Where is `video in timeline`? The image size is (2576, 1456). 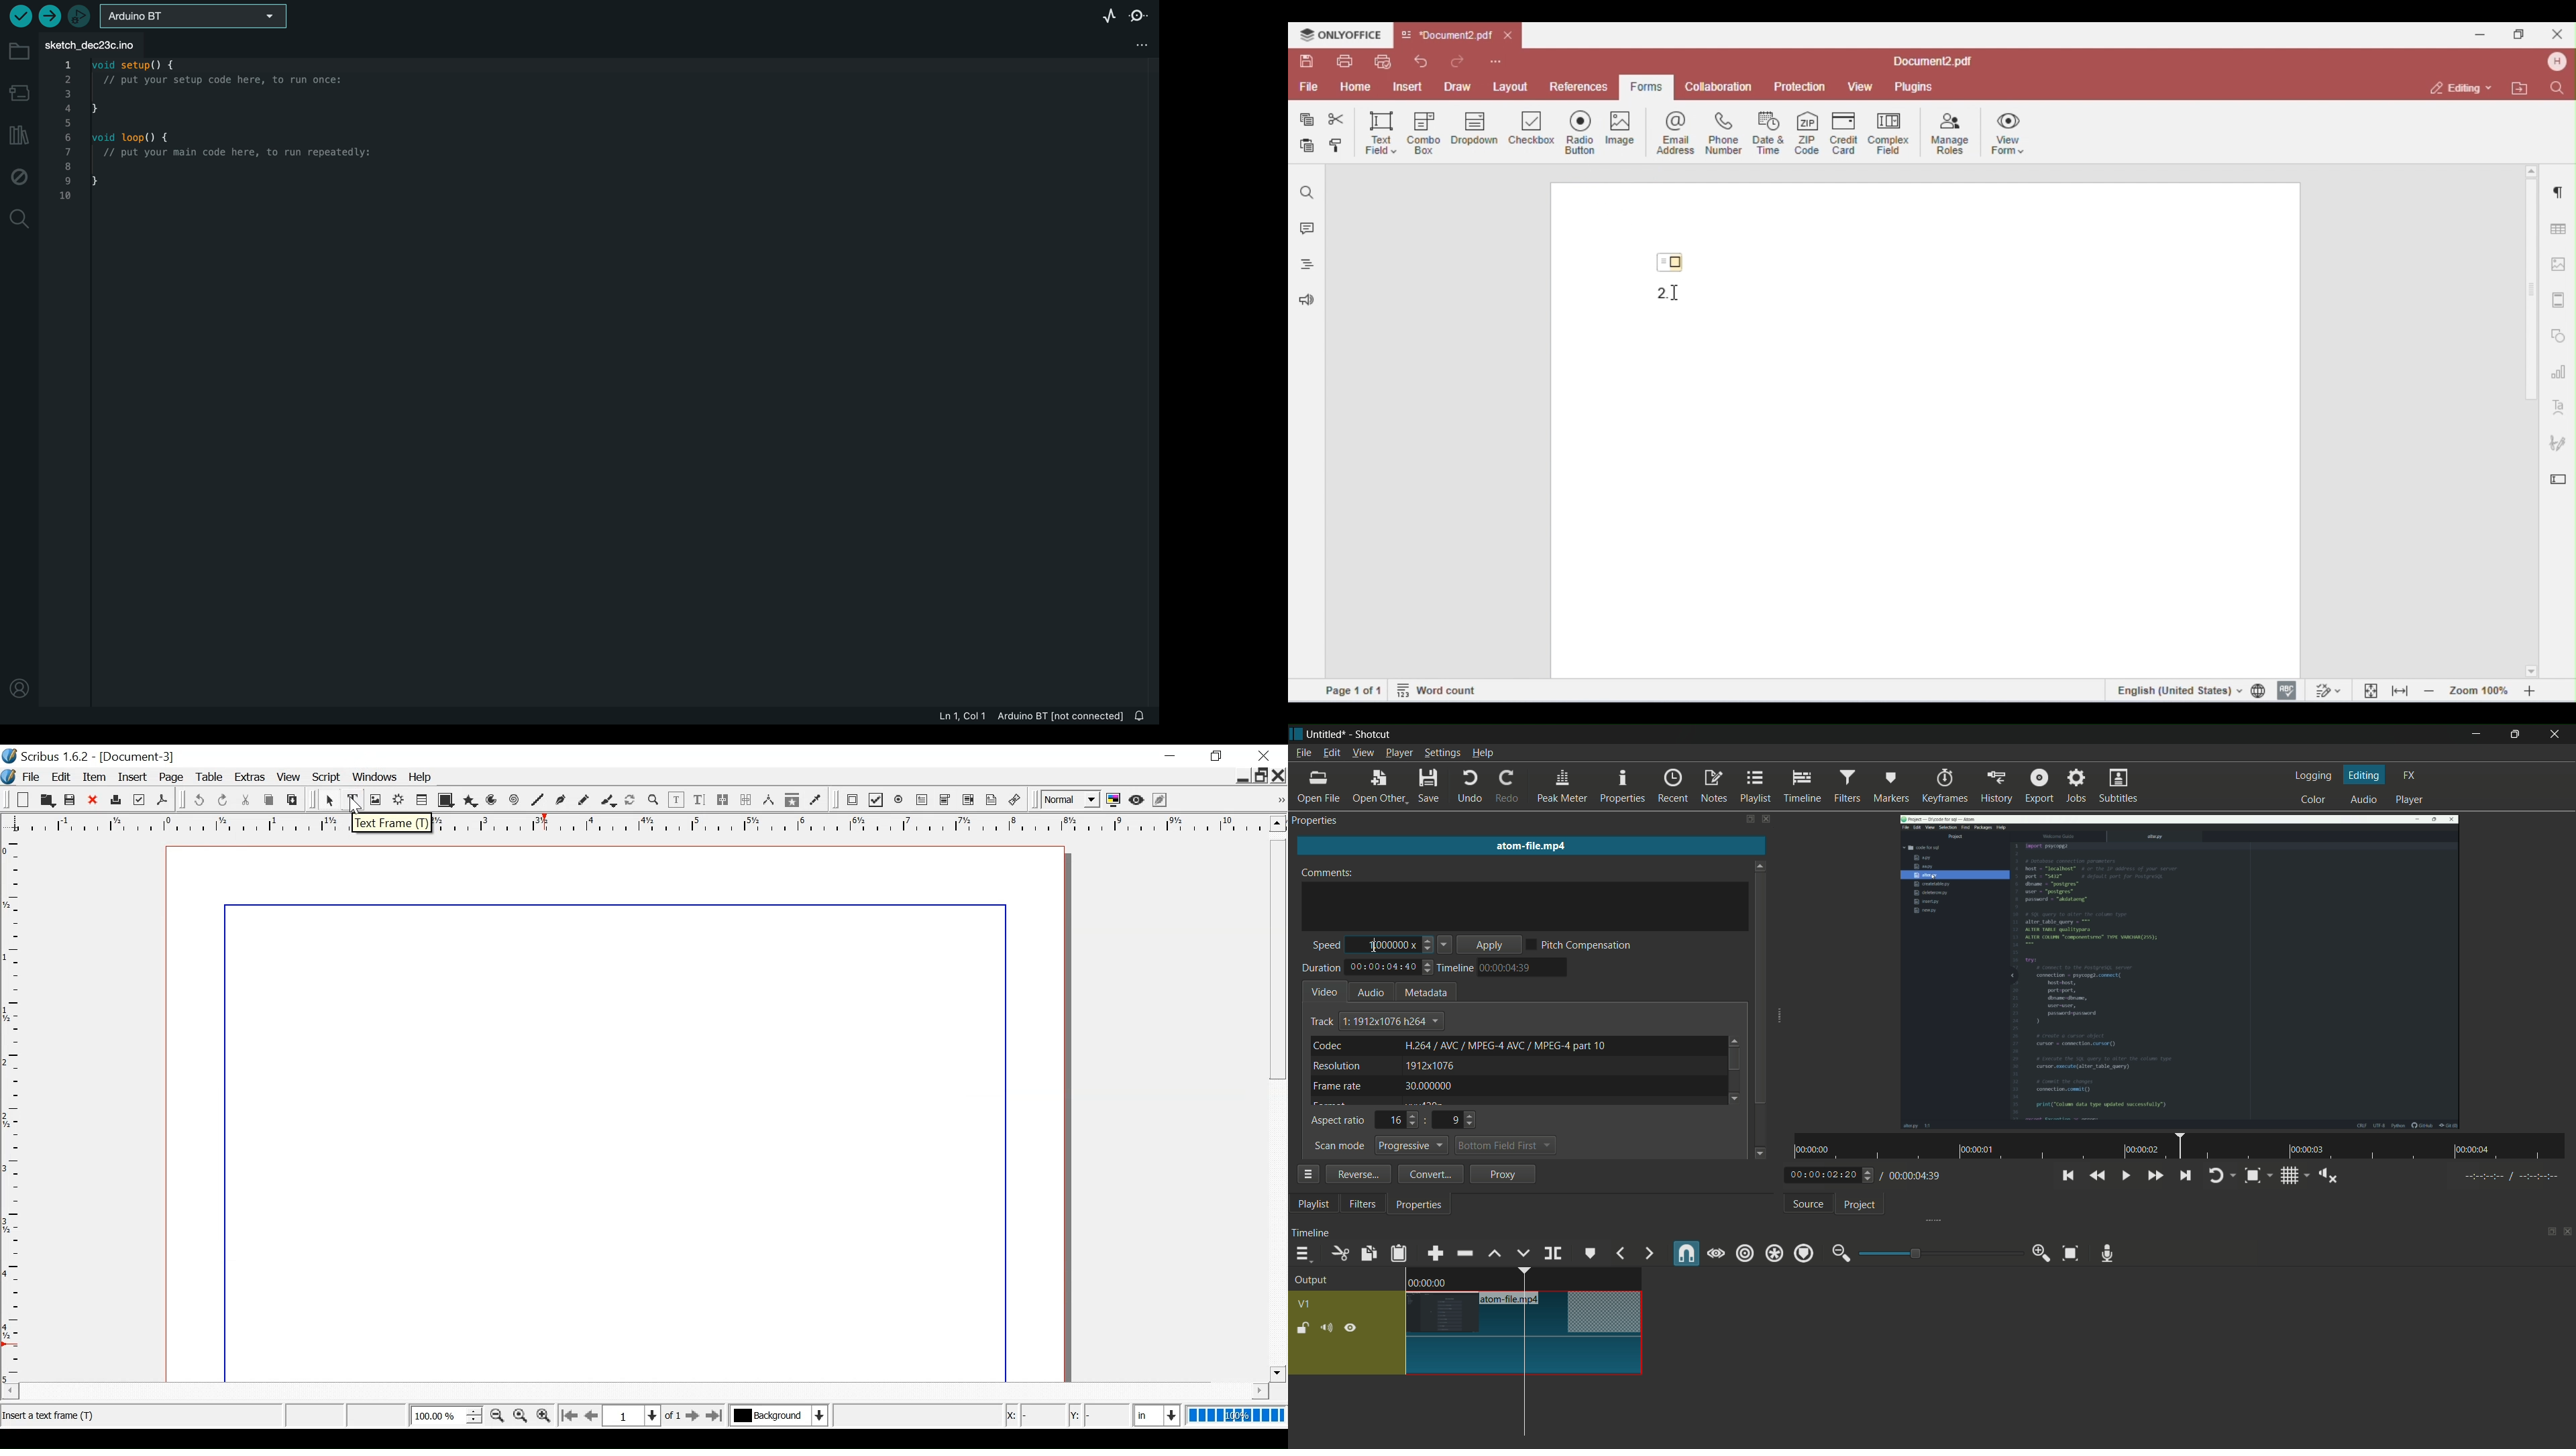
video in timeline is located at coordinates (1525, 1322).